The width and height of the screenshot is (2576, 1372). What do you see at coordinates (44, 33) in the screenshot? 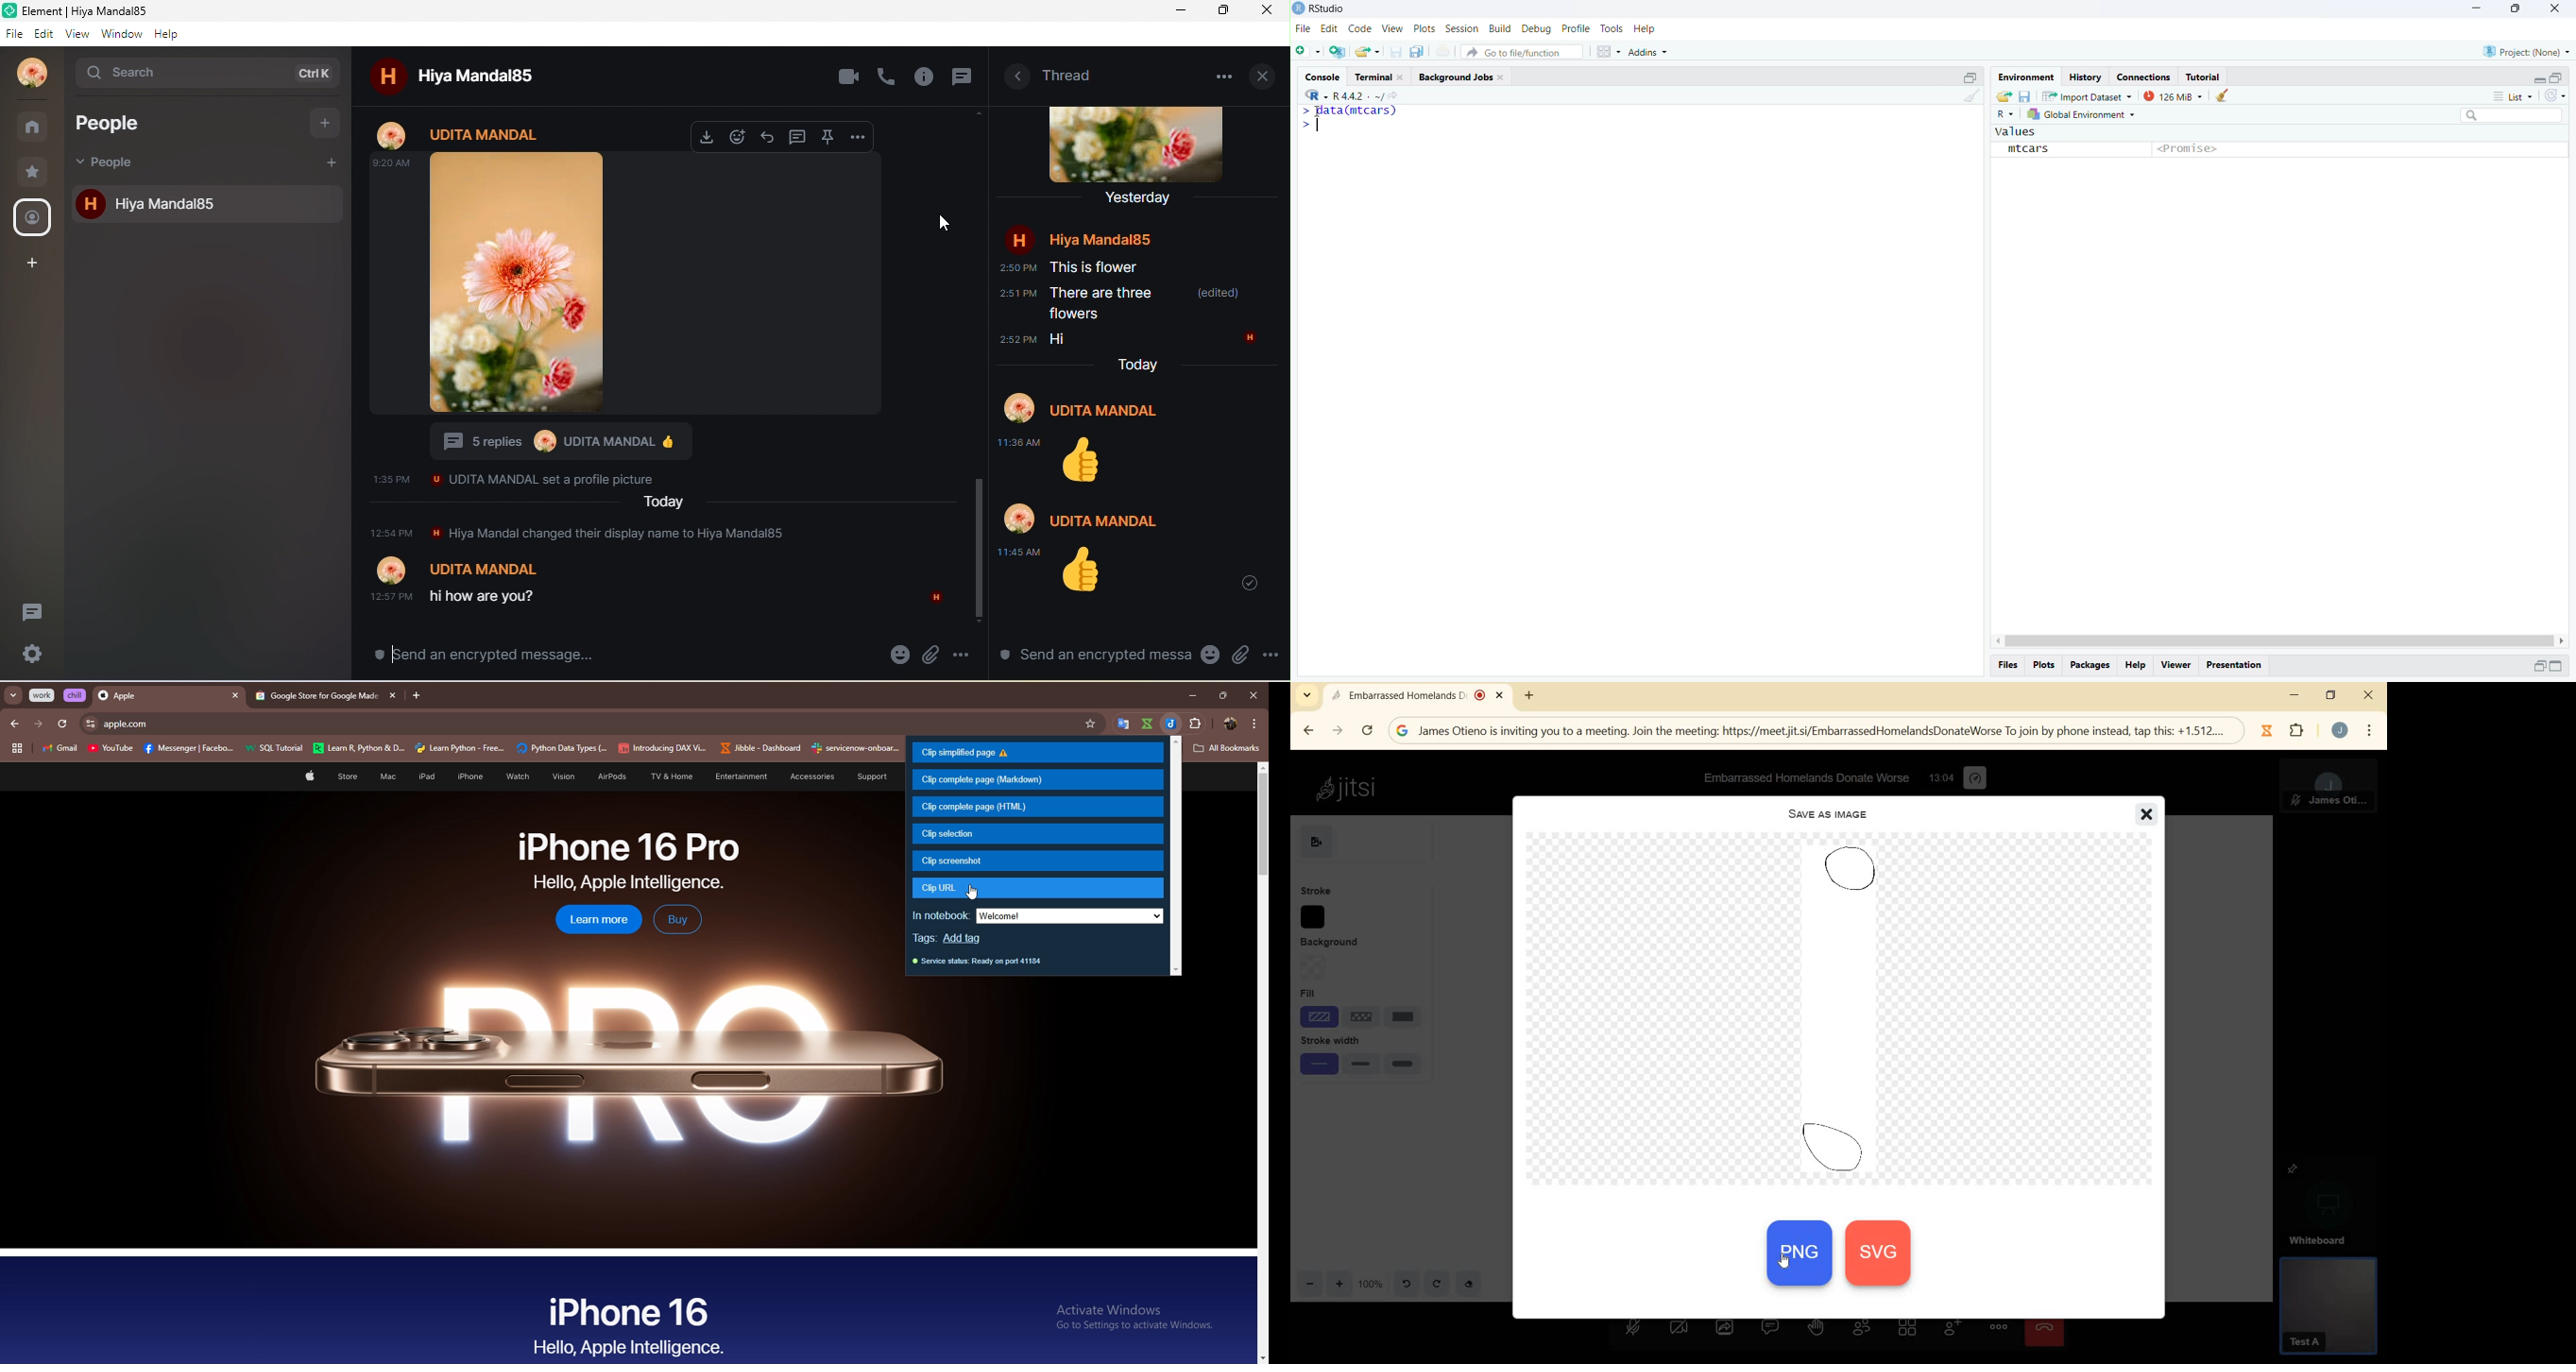
I see `edit` at bounding box center [44, 33].